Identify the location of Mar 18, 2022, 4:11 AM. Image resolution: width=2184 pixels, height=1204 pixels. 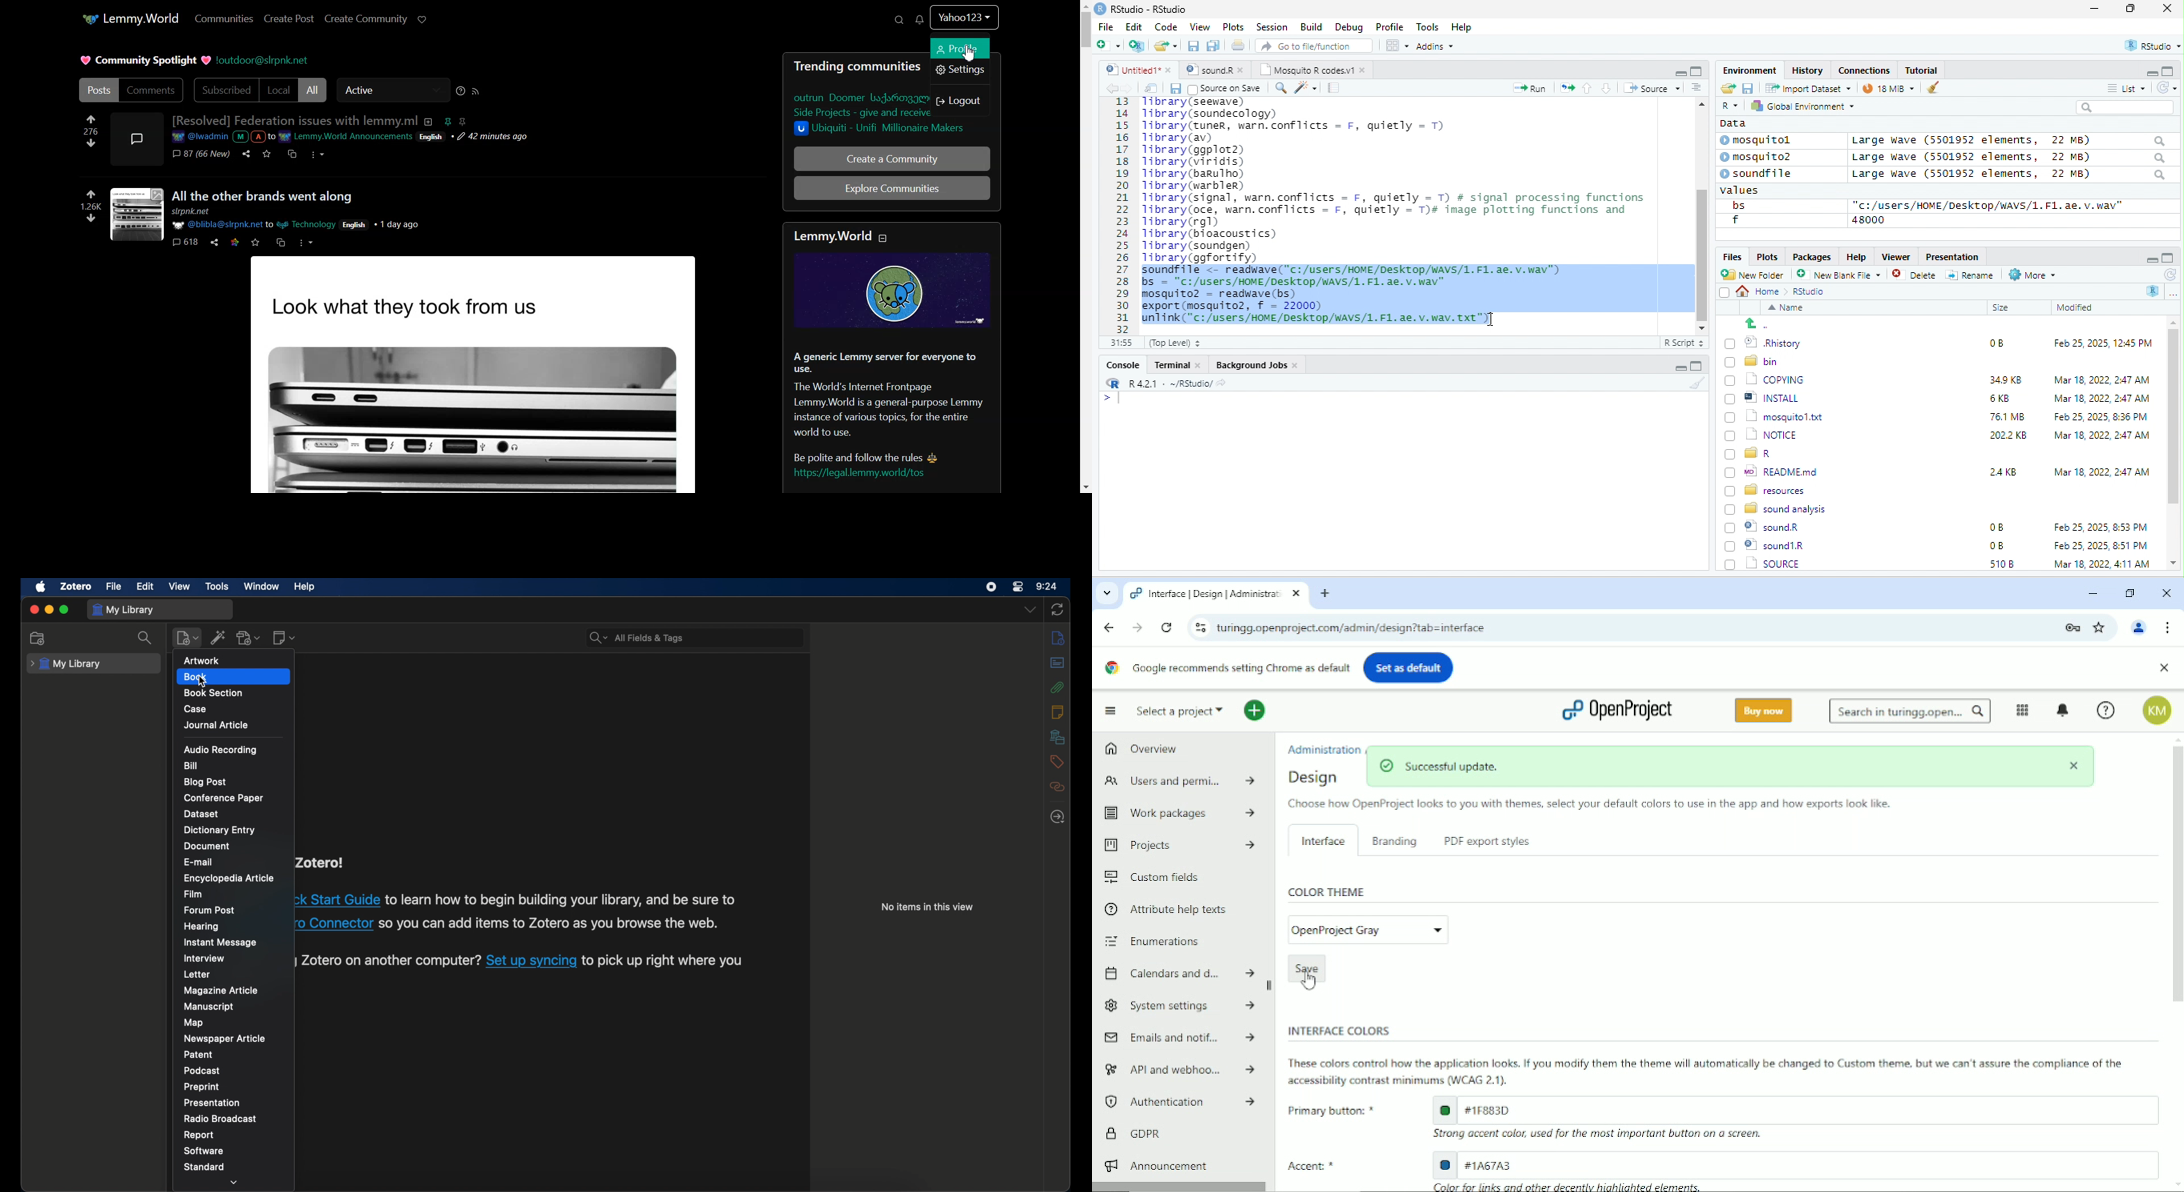
(2101, 546).